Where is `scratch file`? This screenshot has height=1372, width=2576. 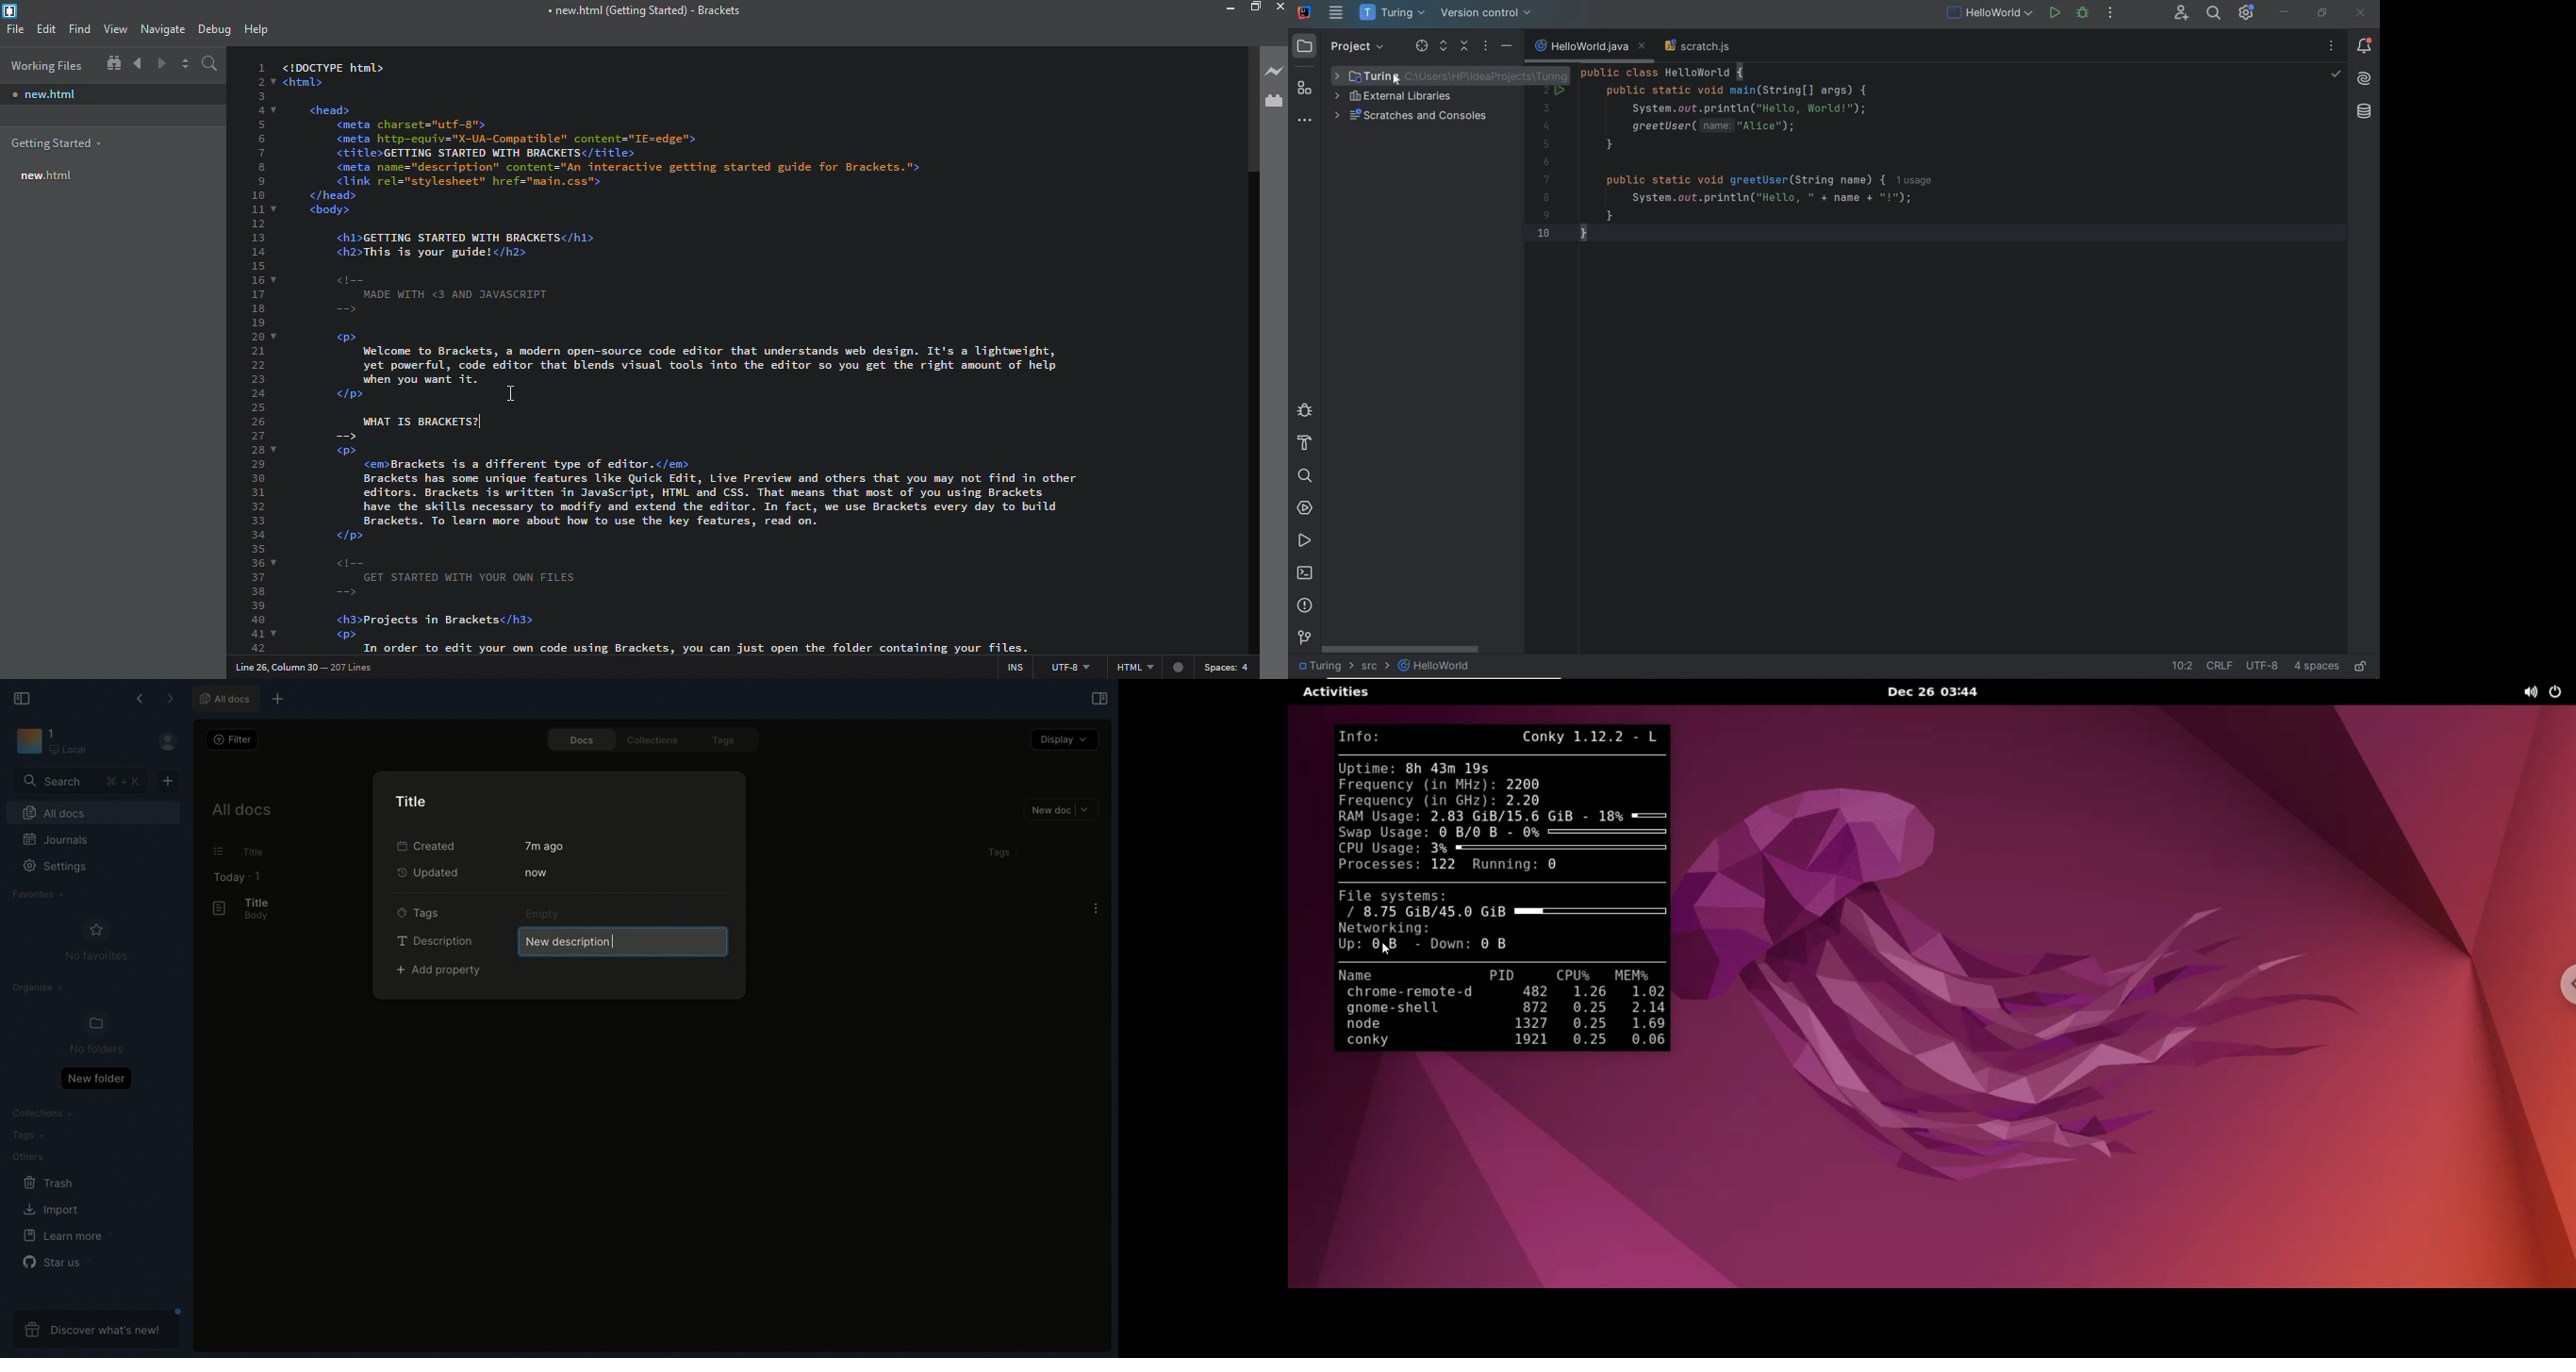 scratch file is located at coordinates (1699, 45).